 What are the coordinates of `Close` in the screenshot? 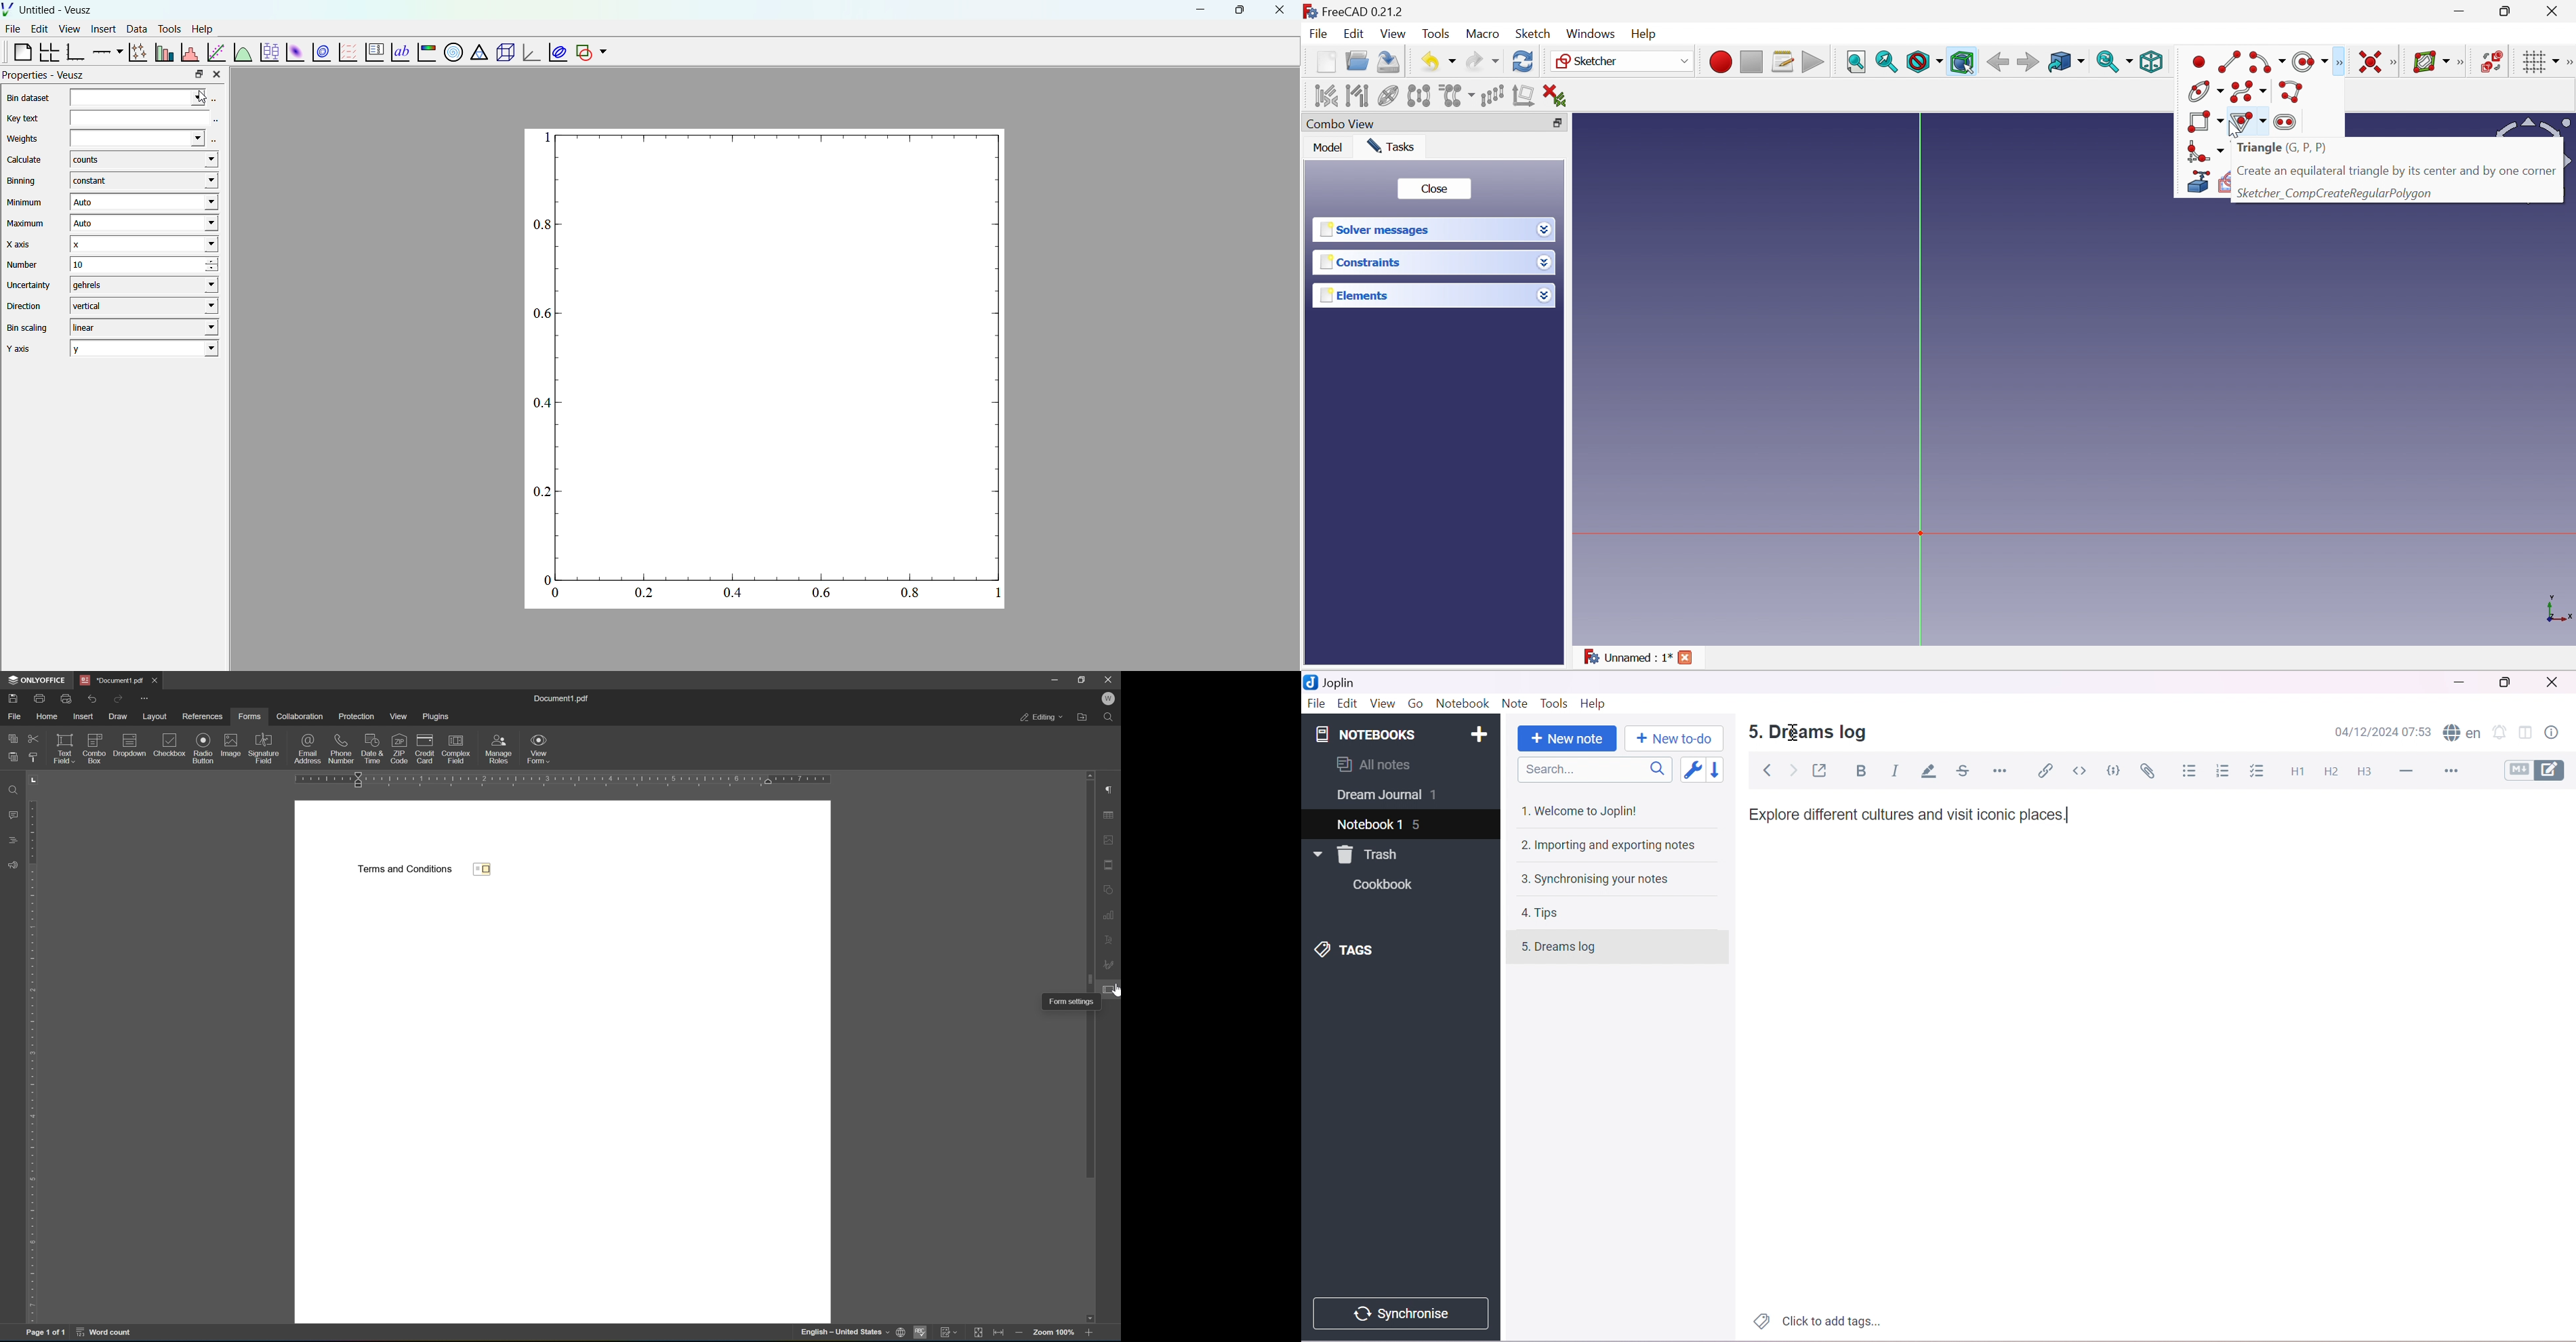 It's located at (1436, 189).